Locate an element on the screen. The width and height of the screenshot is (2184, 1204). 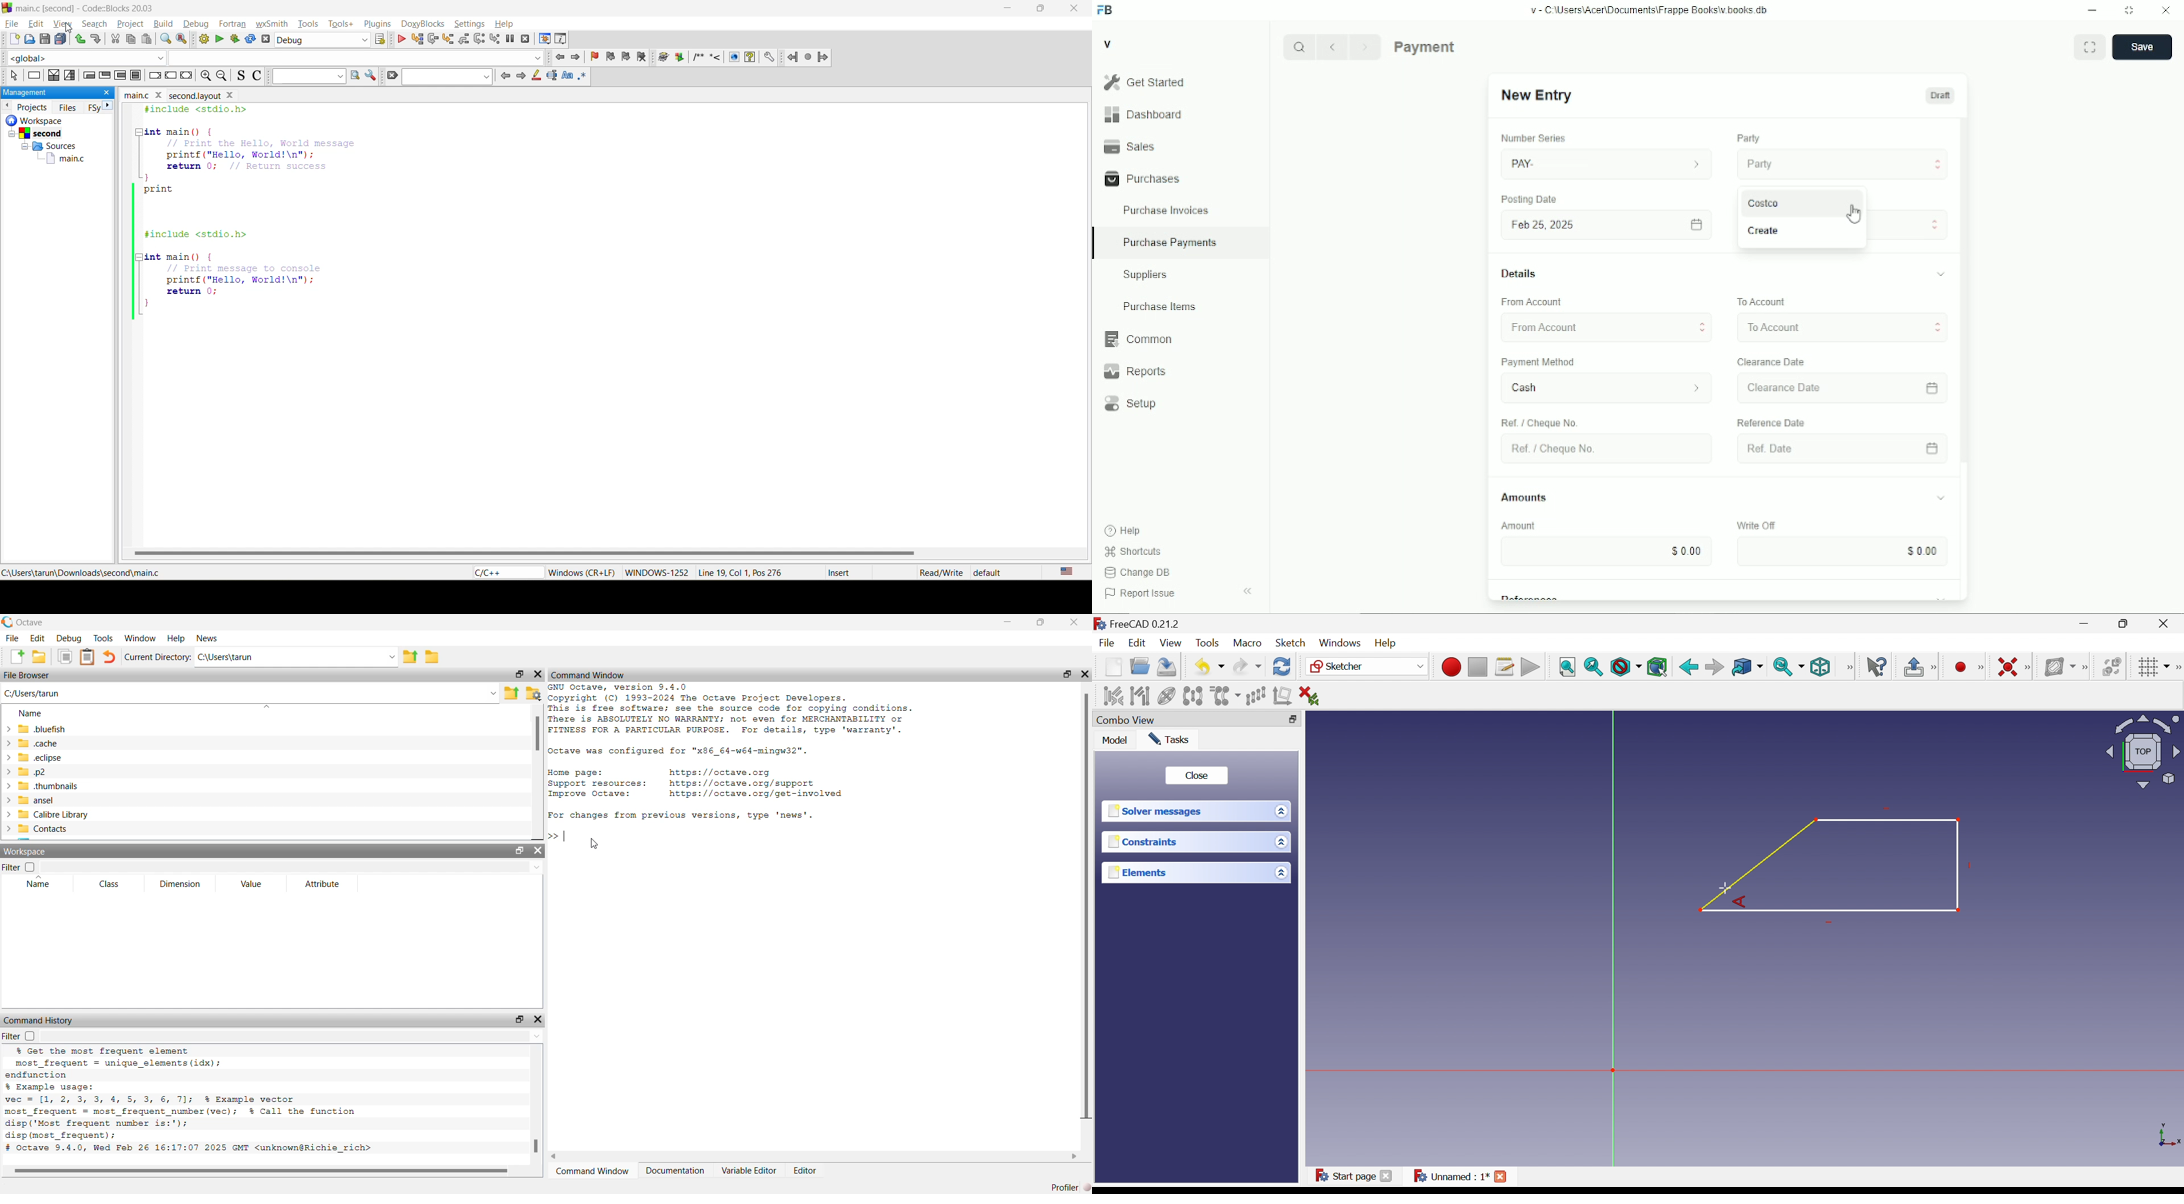
Party is located at coordinates (1748, 138).